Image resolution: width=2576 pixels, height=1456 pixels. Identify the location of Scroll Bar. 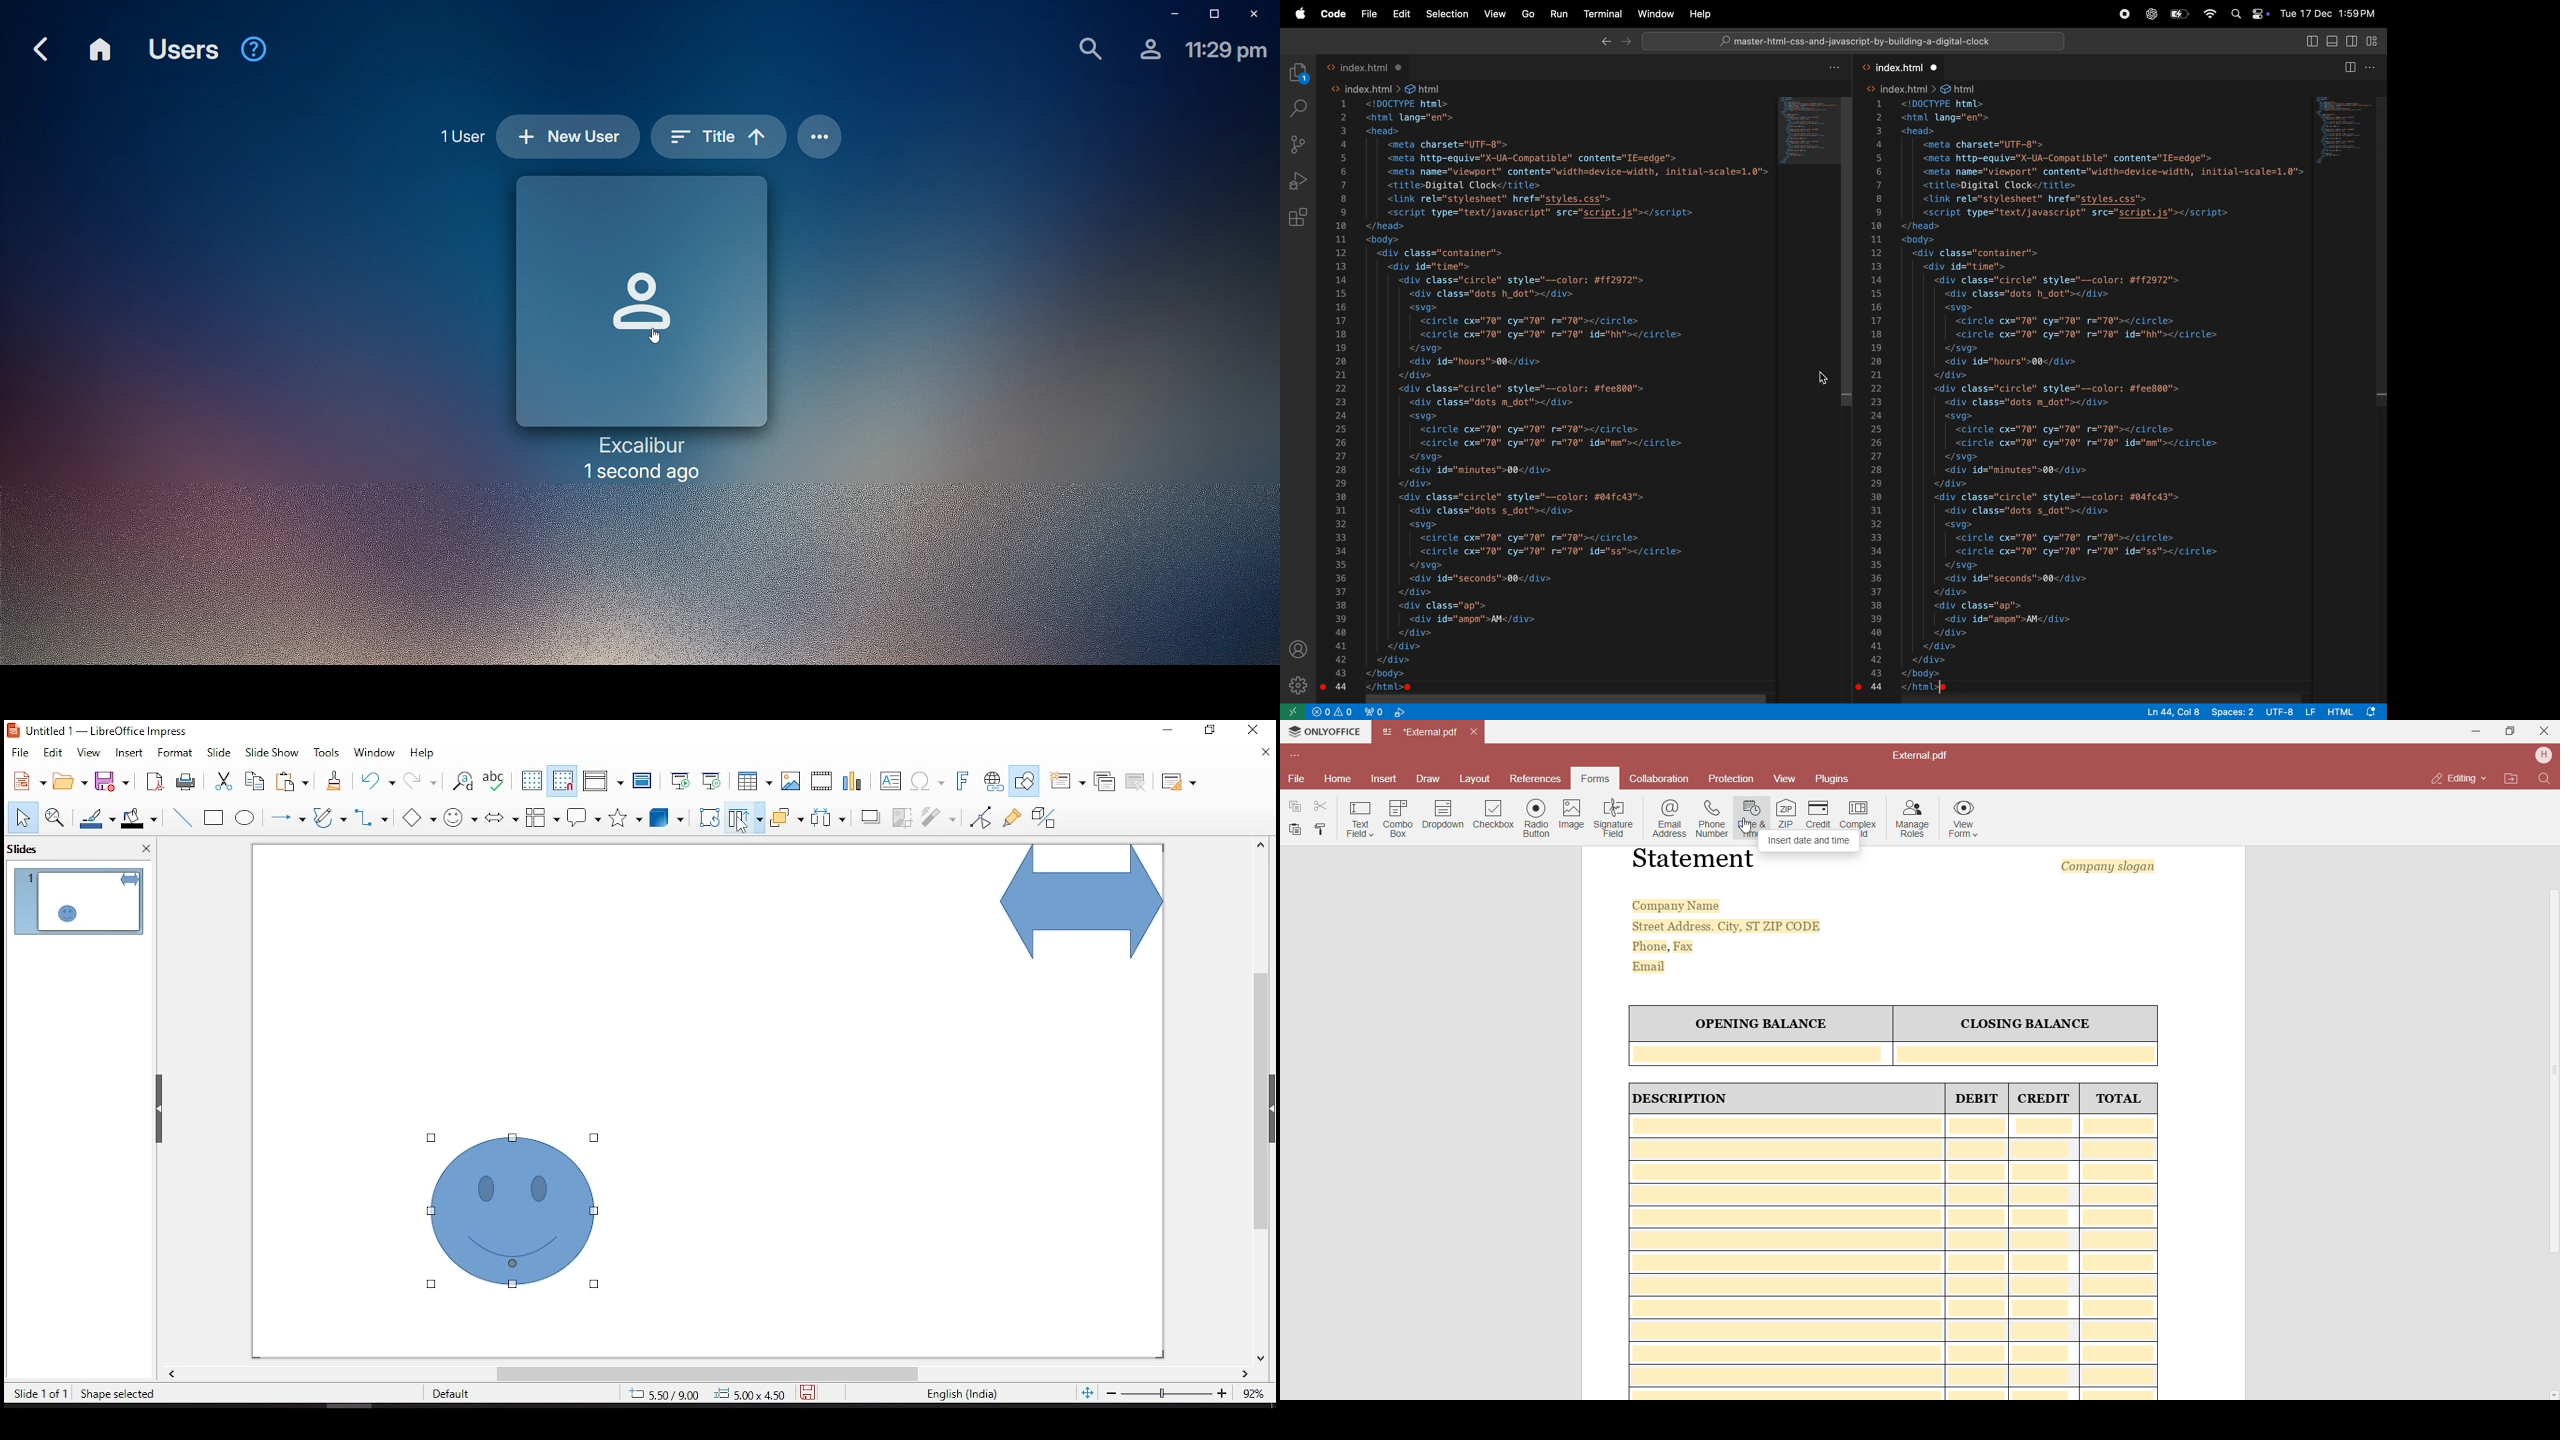
(2550, 1080).